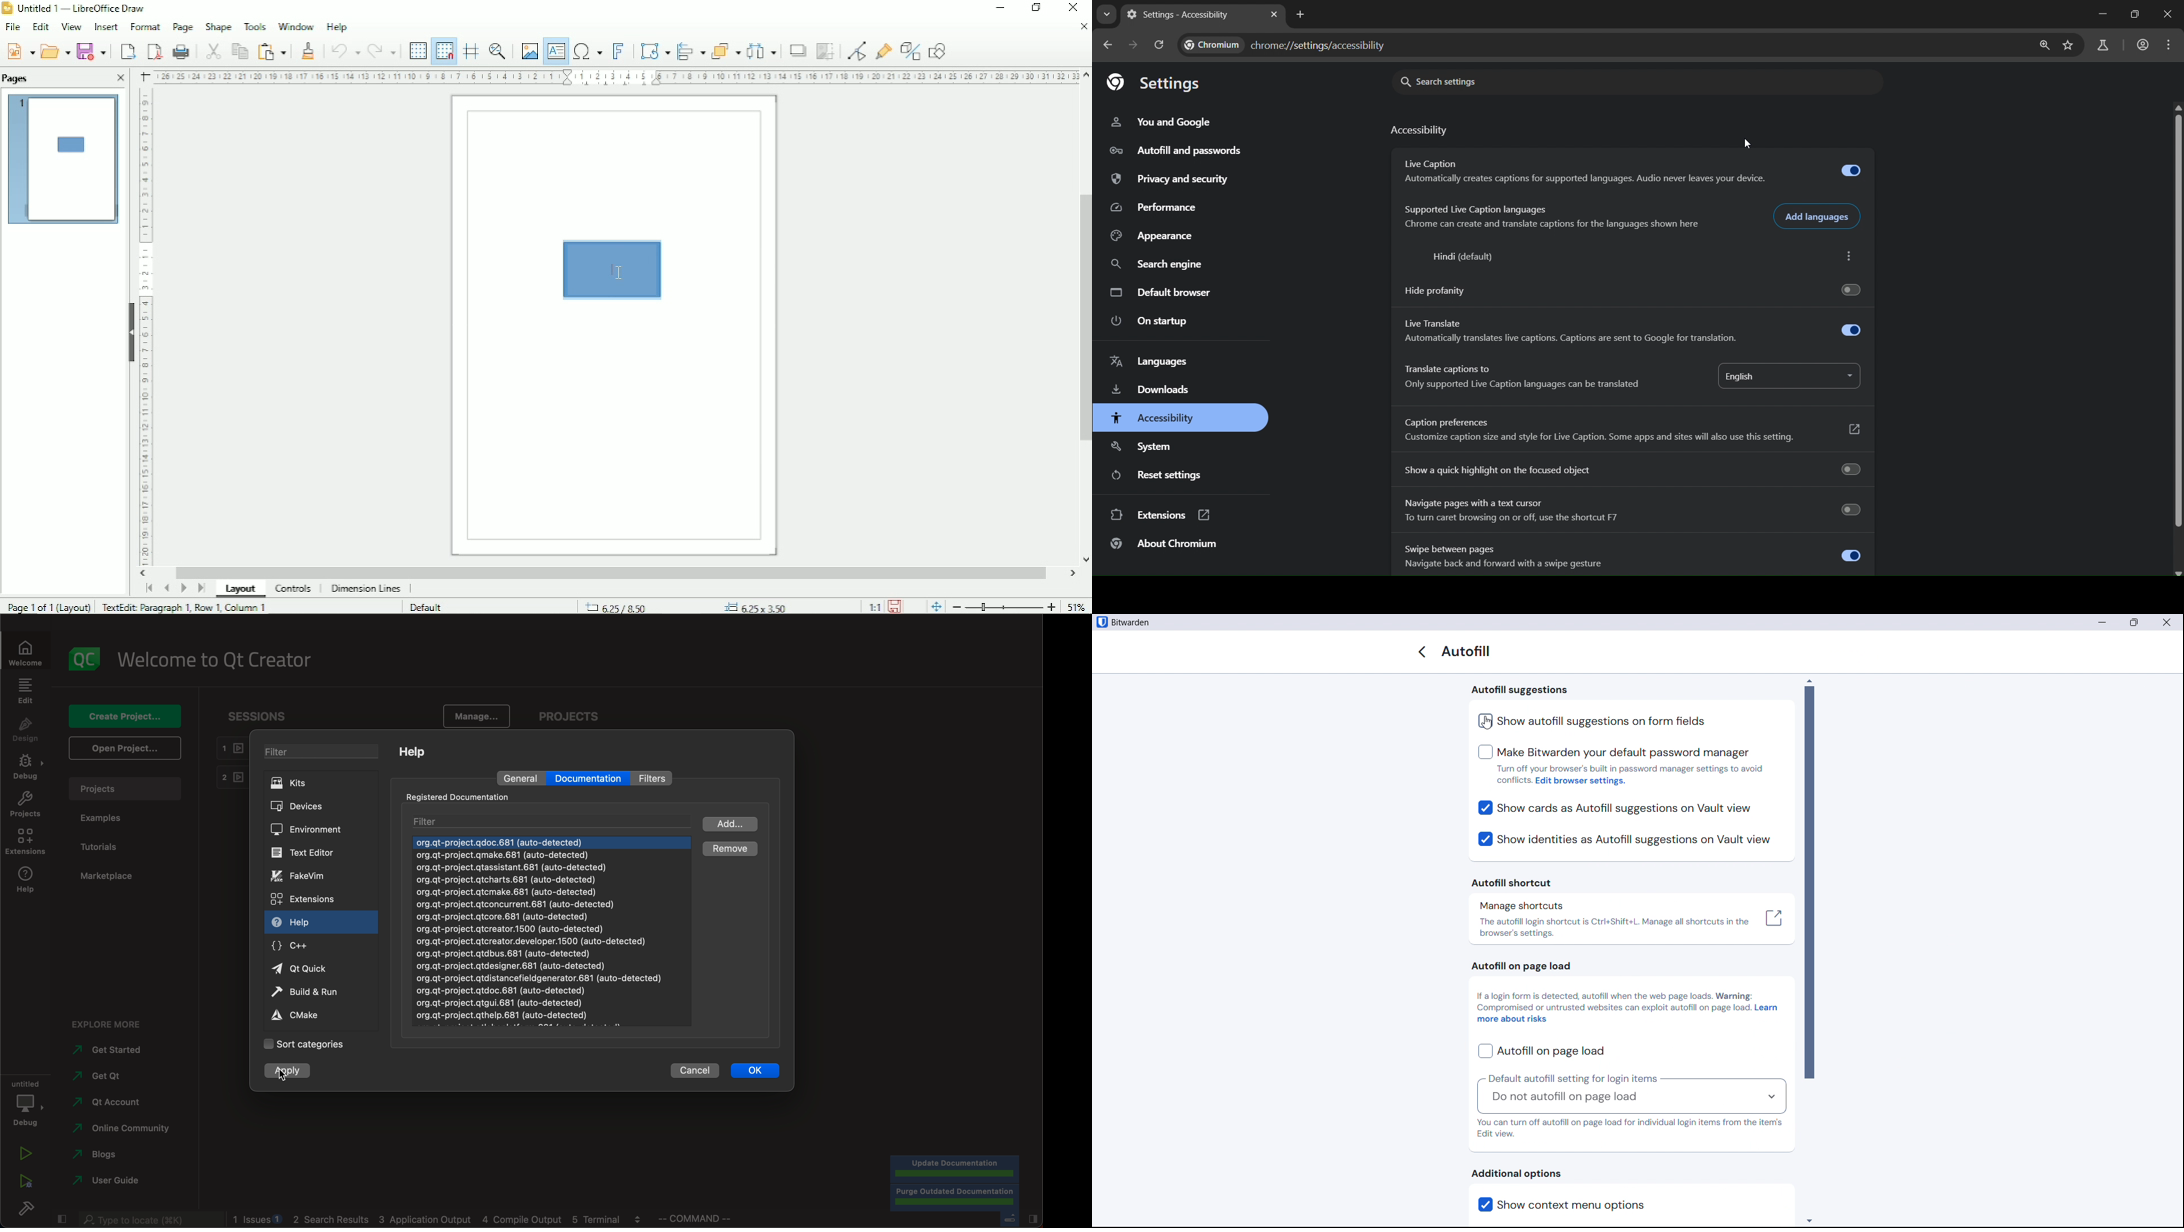 This screenshot has height=1232, width=2184. What do you see at coordinates (1459, 257) in the screenshot?
I see `Hindi (default)` at bounding box center [1459, 257].